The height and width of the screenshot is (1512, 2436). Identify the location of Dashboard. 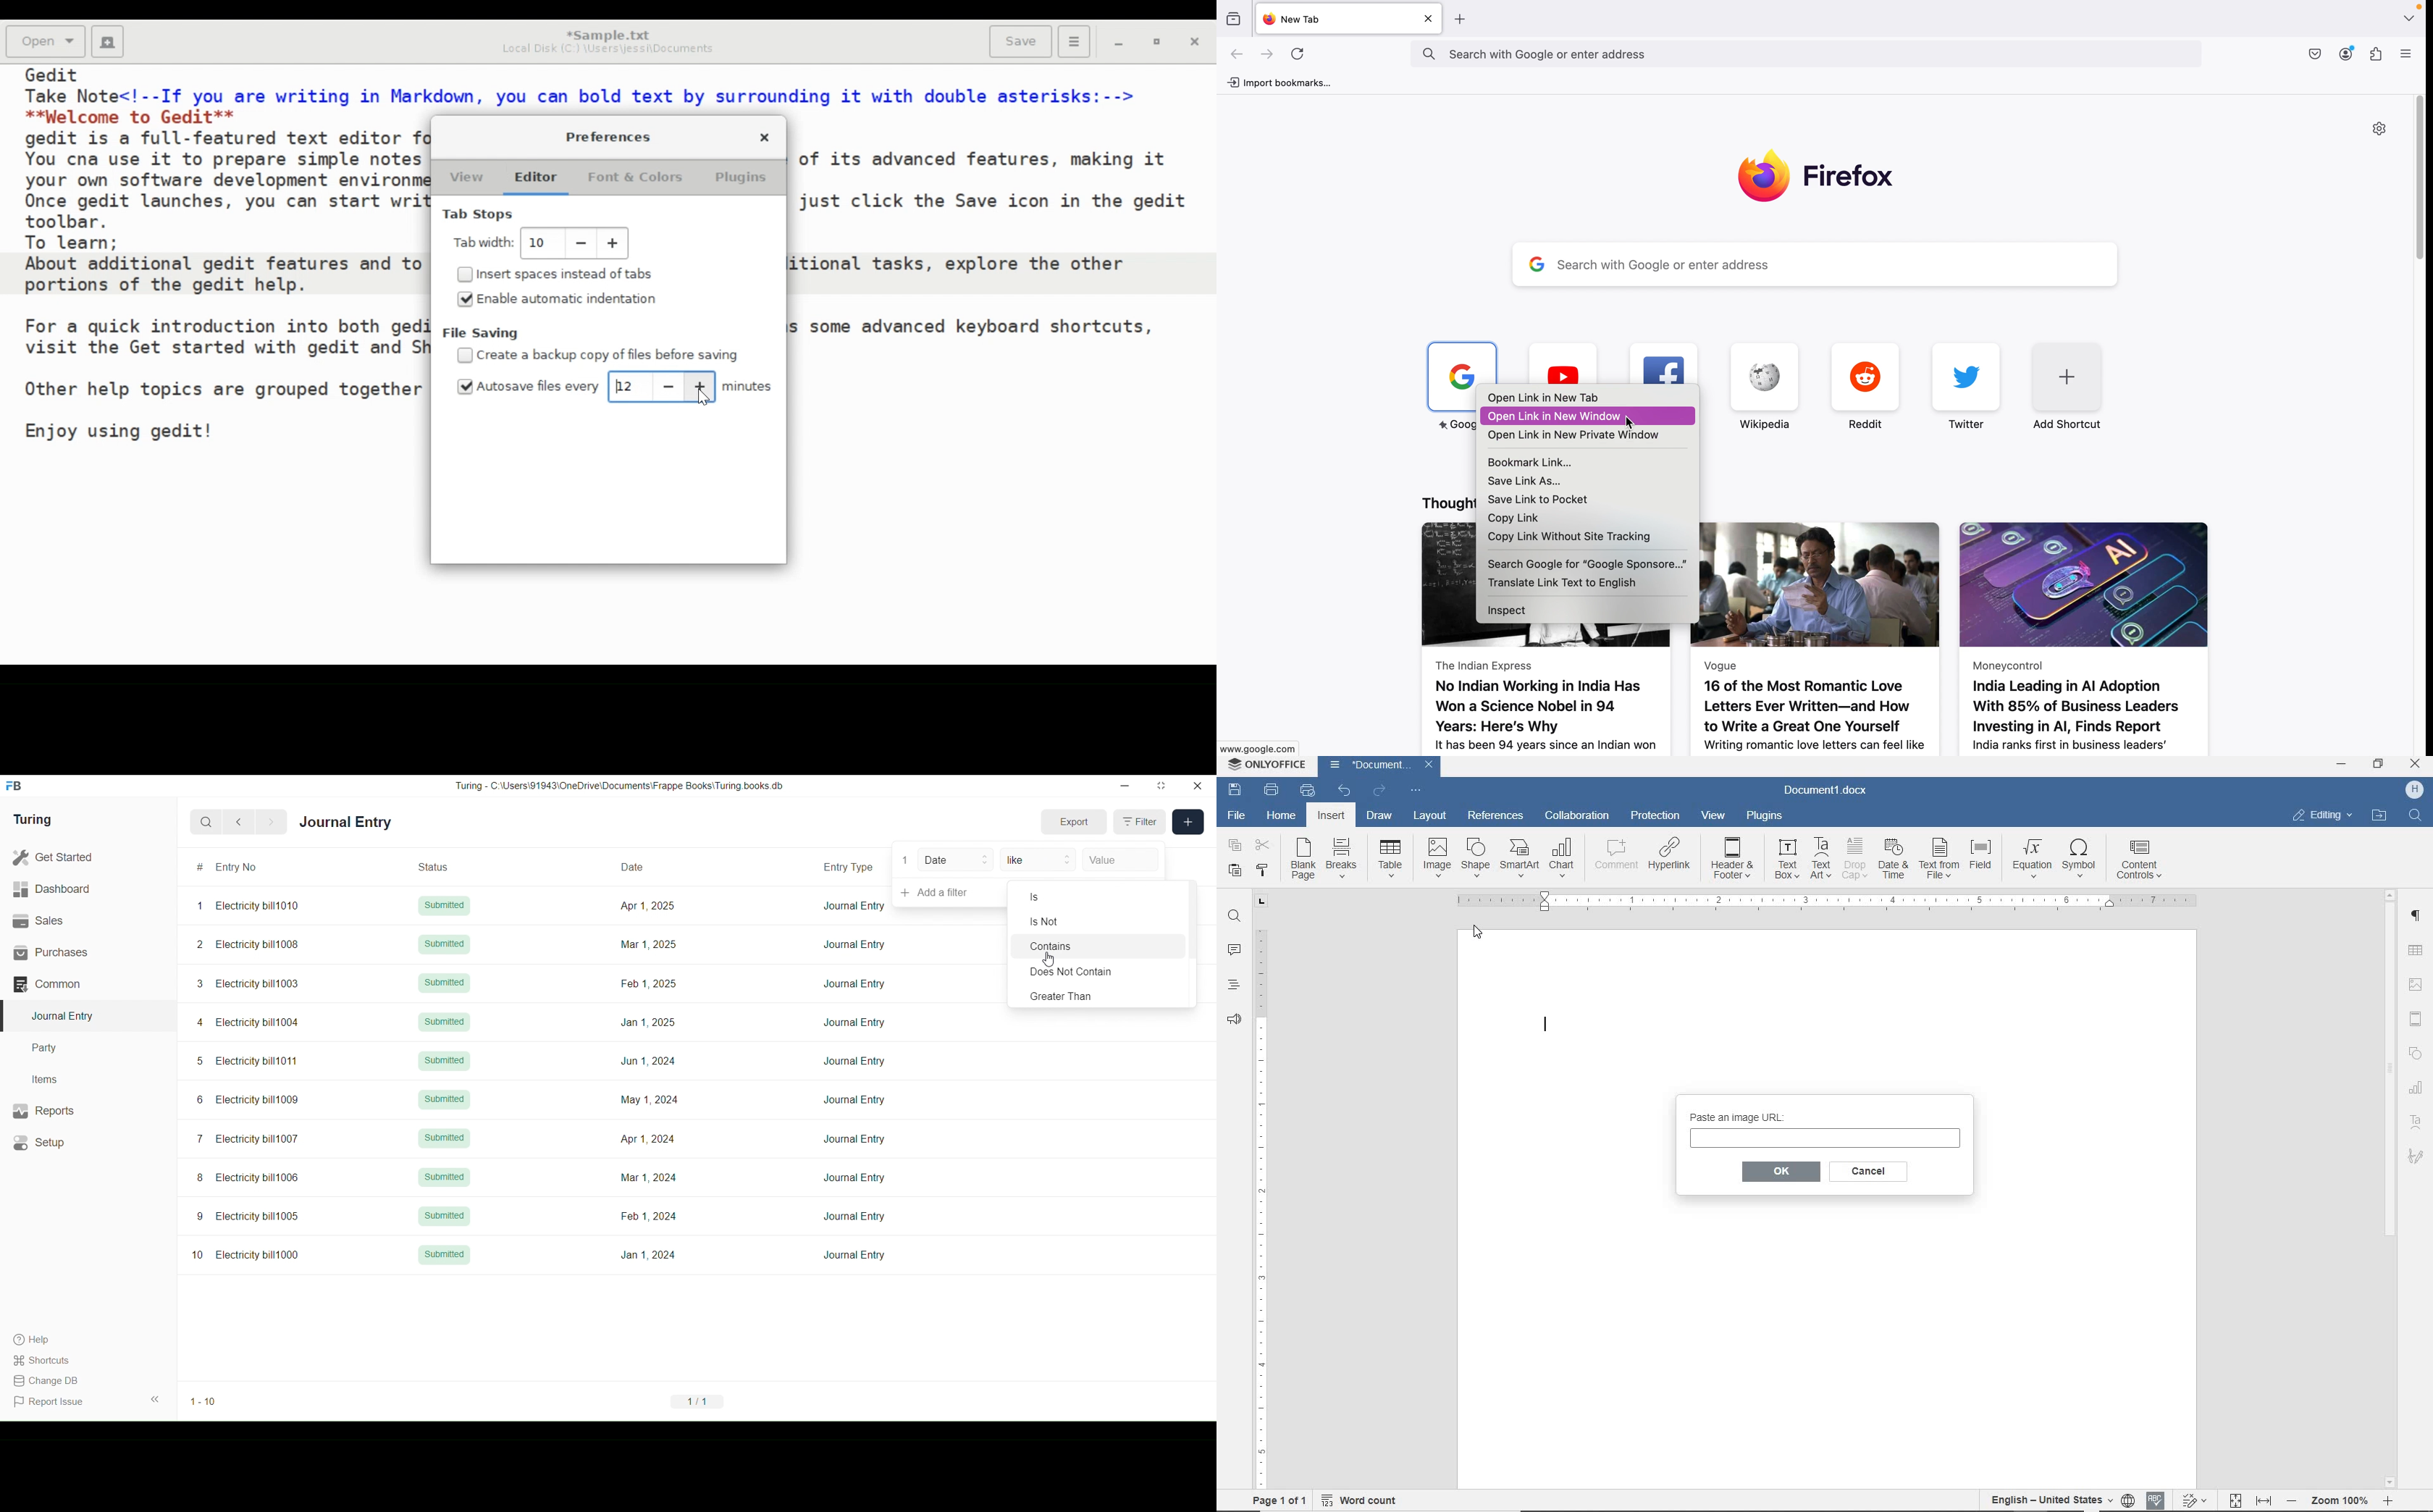
(88, 889).